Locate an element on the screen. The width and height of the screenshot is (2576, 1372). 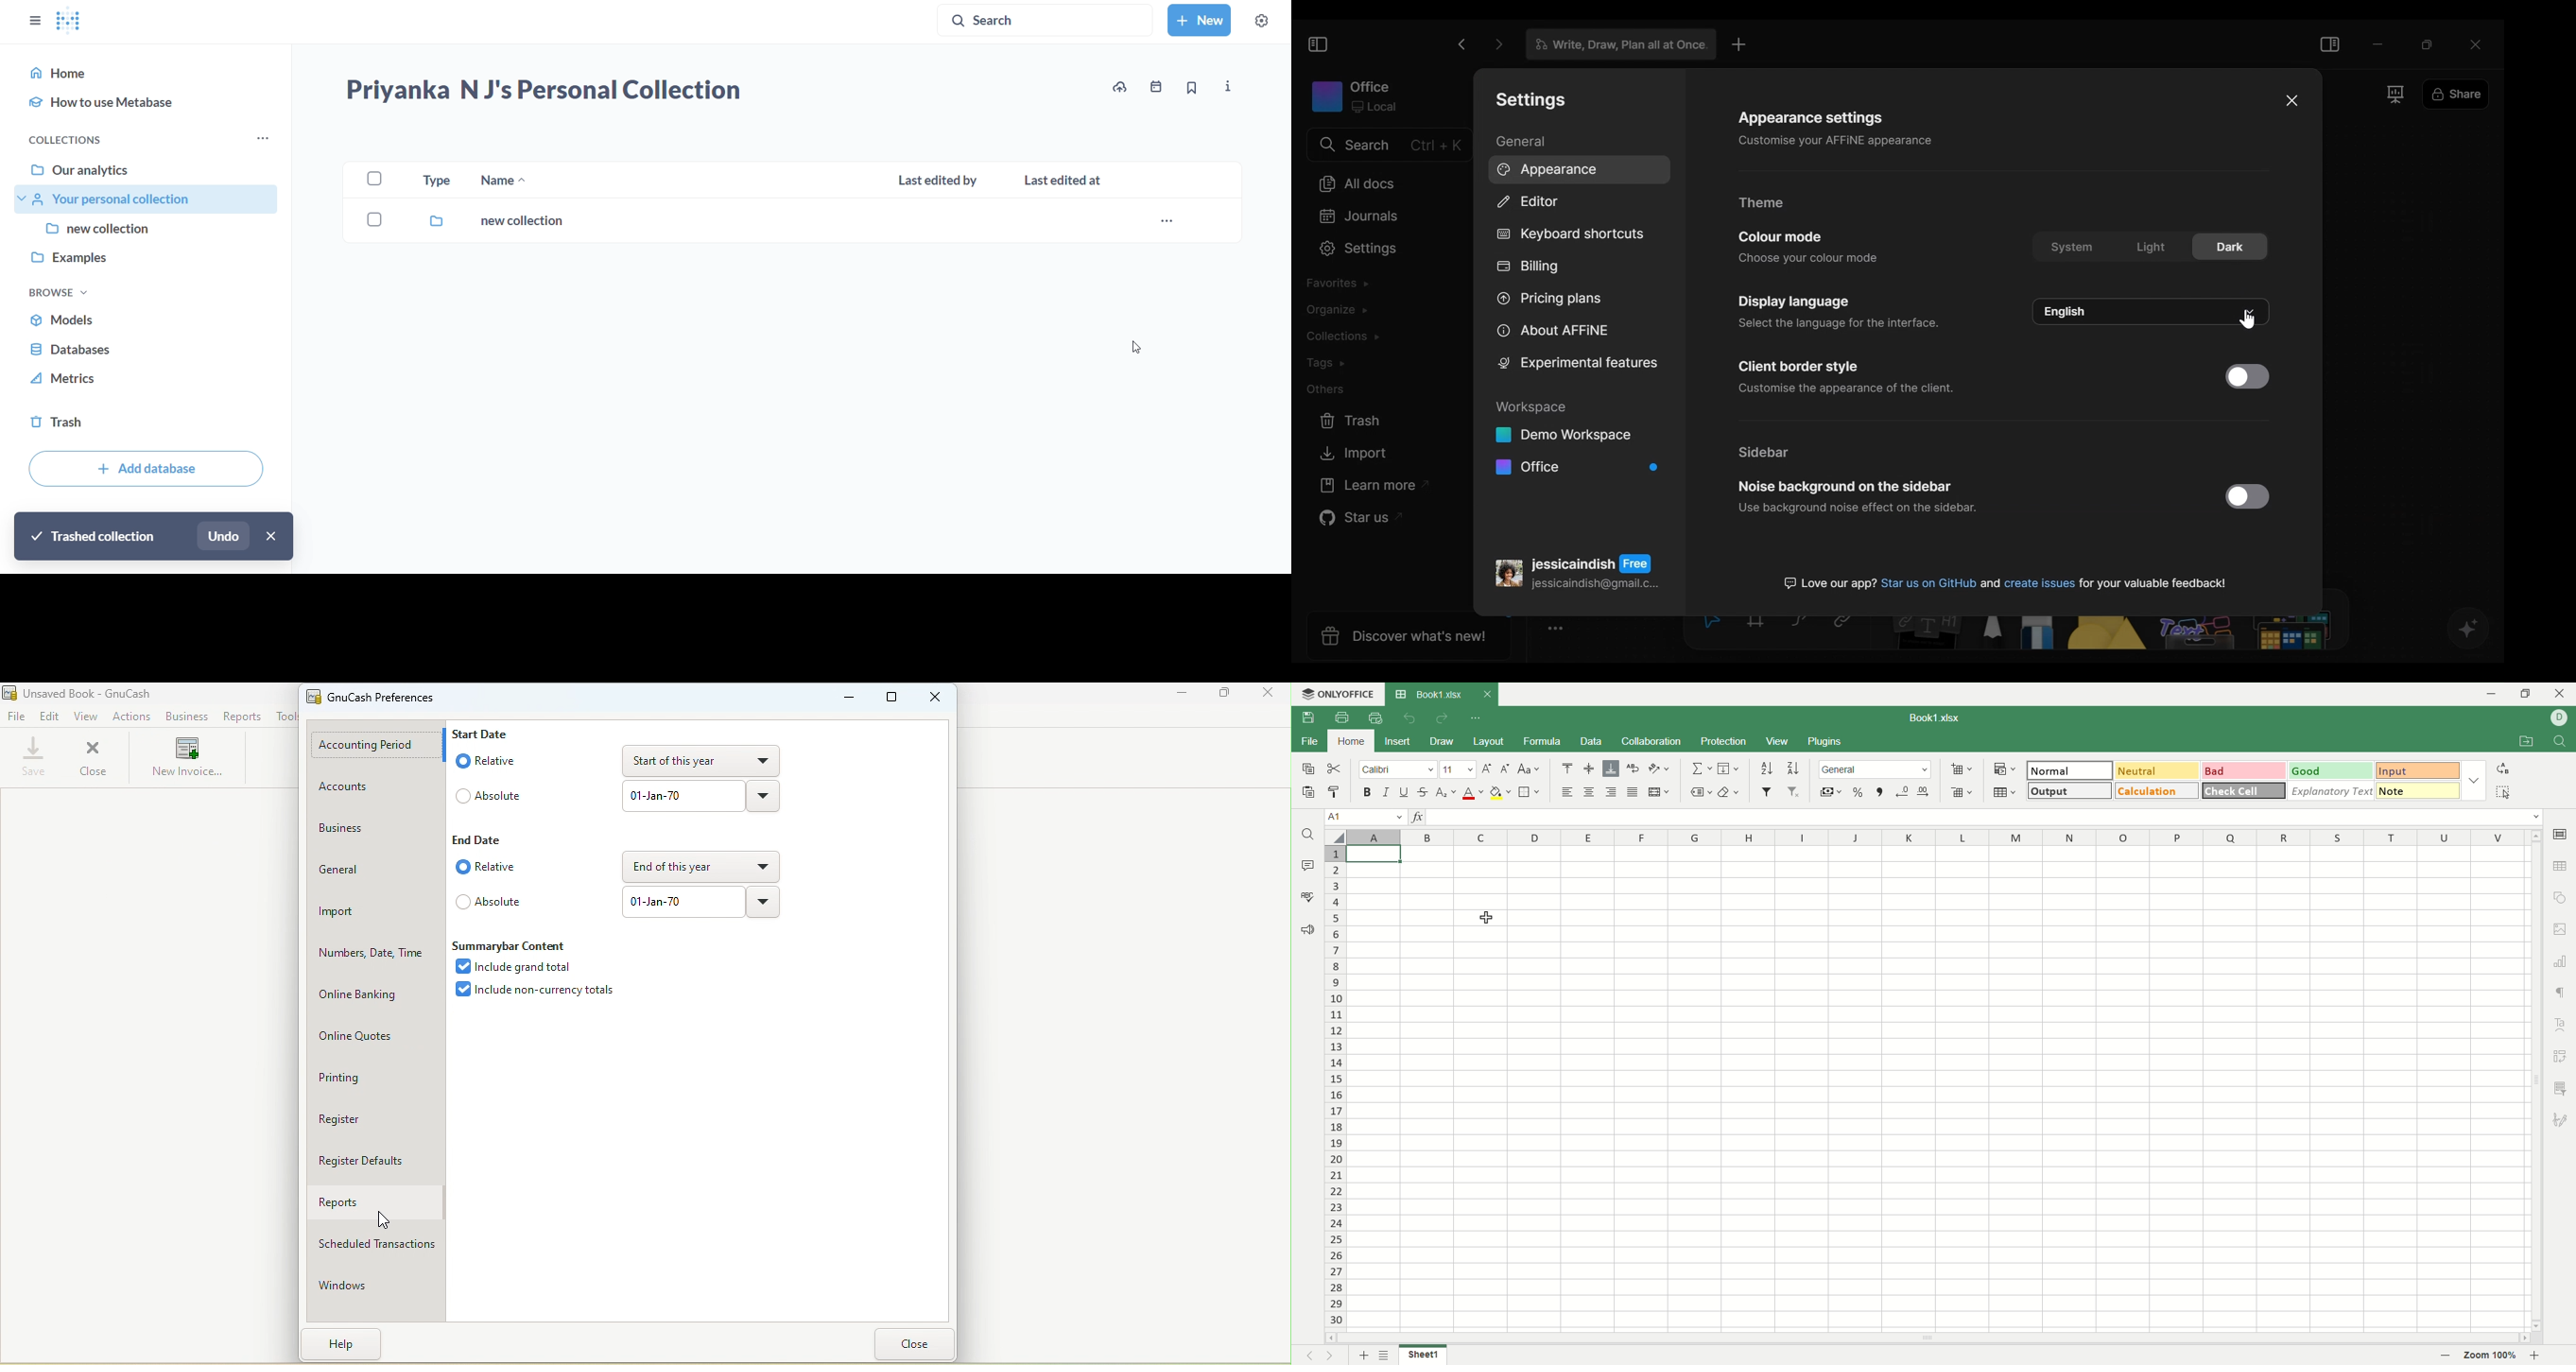
account is located at coordinates (2559, 717).